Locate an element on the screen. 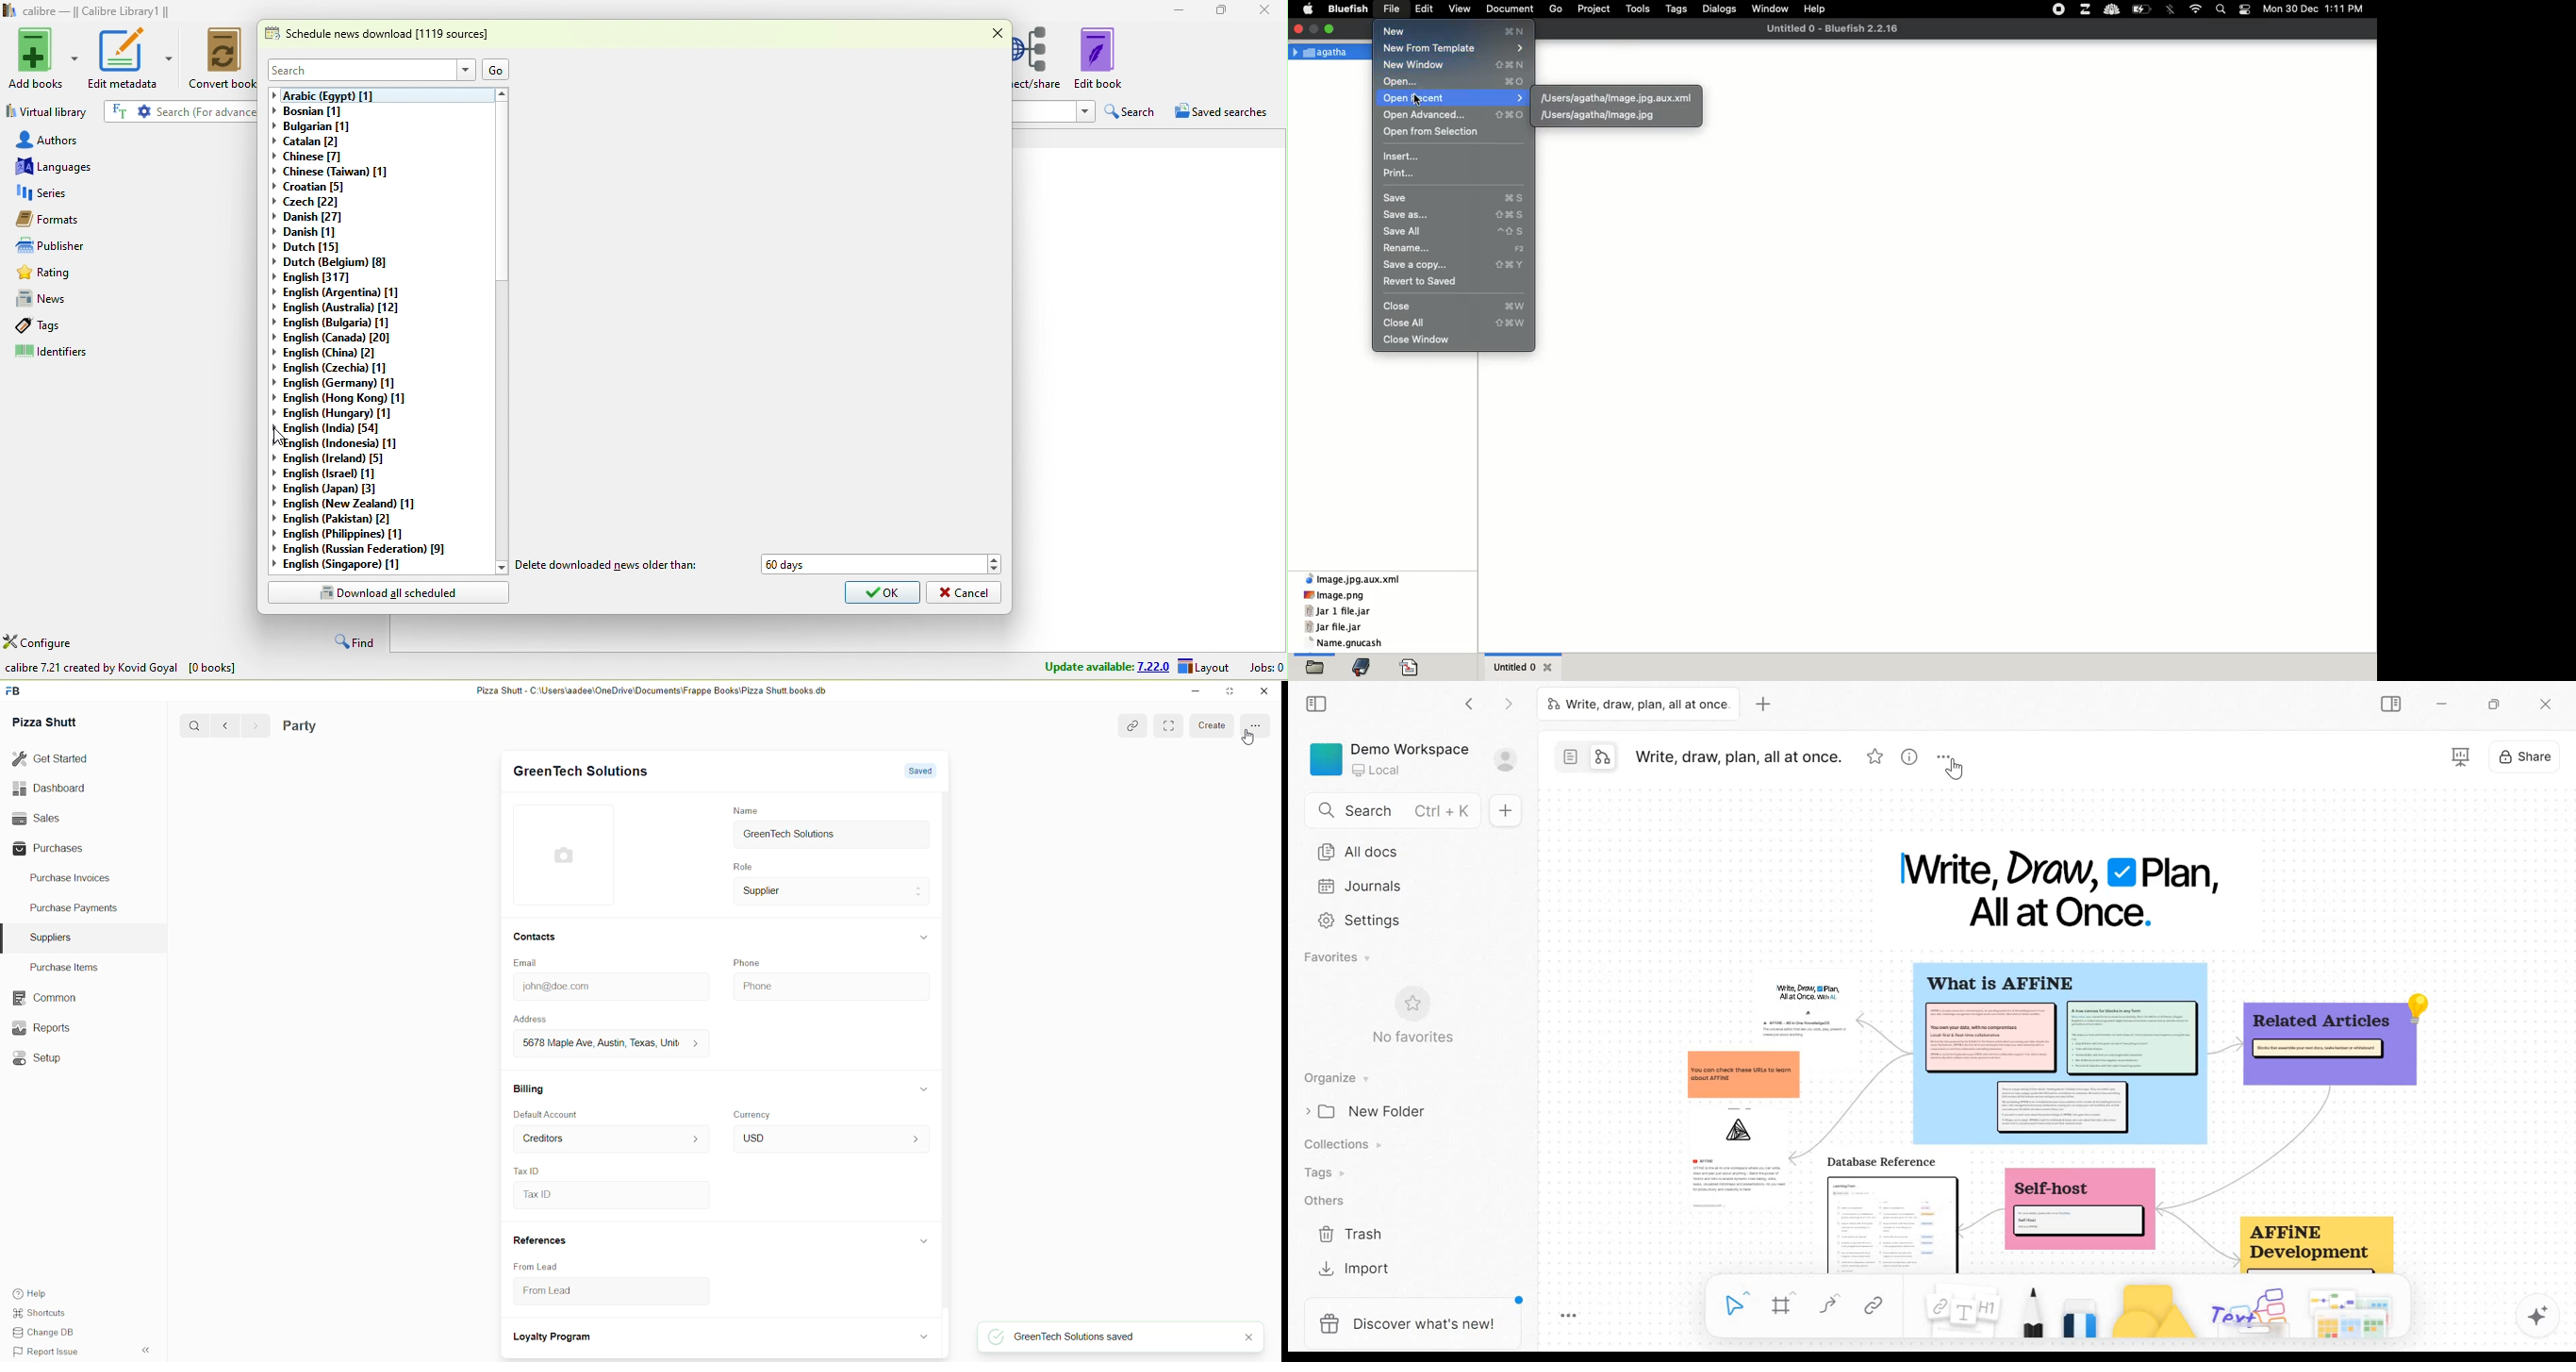 The width and height of the screenshot is (2576, 1372). Contacts is located at coordinates (535, 938).